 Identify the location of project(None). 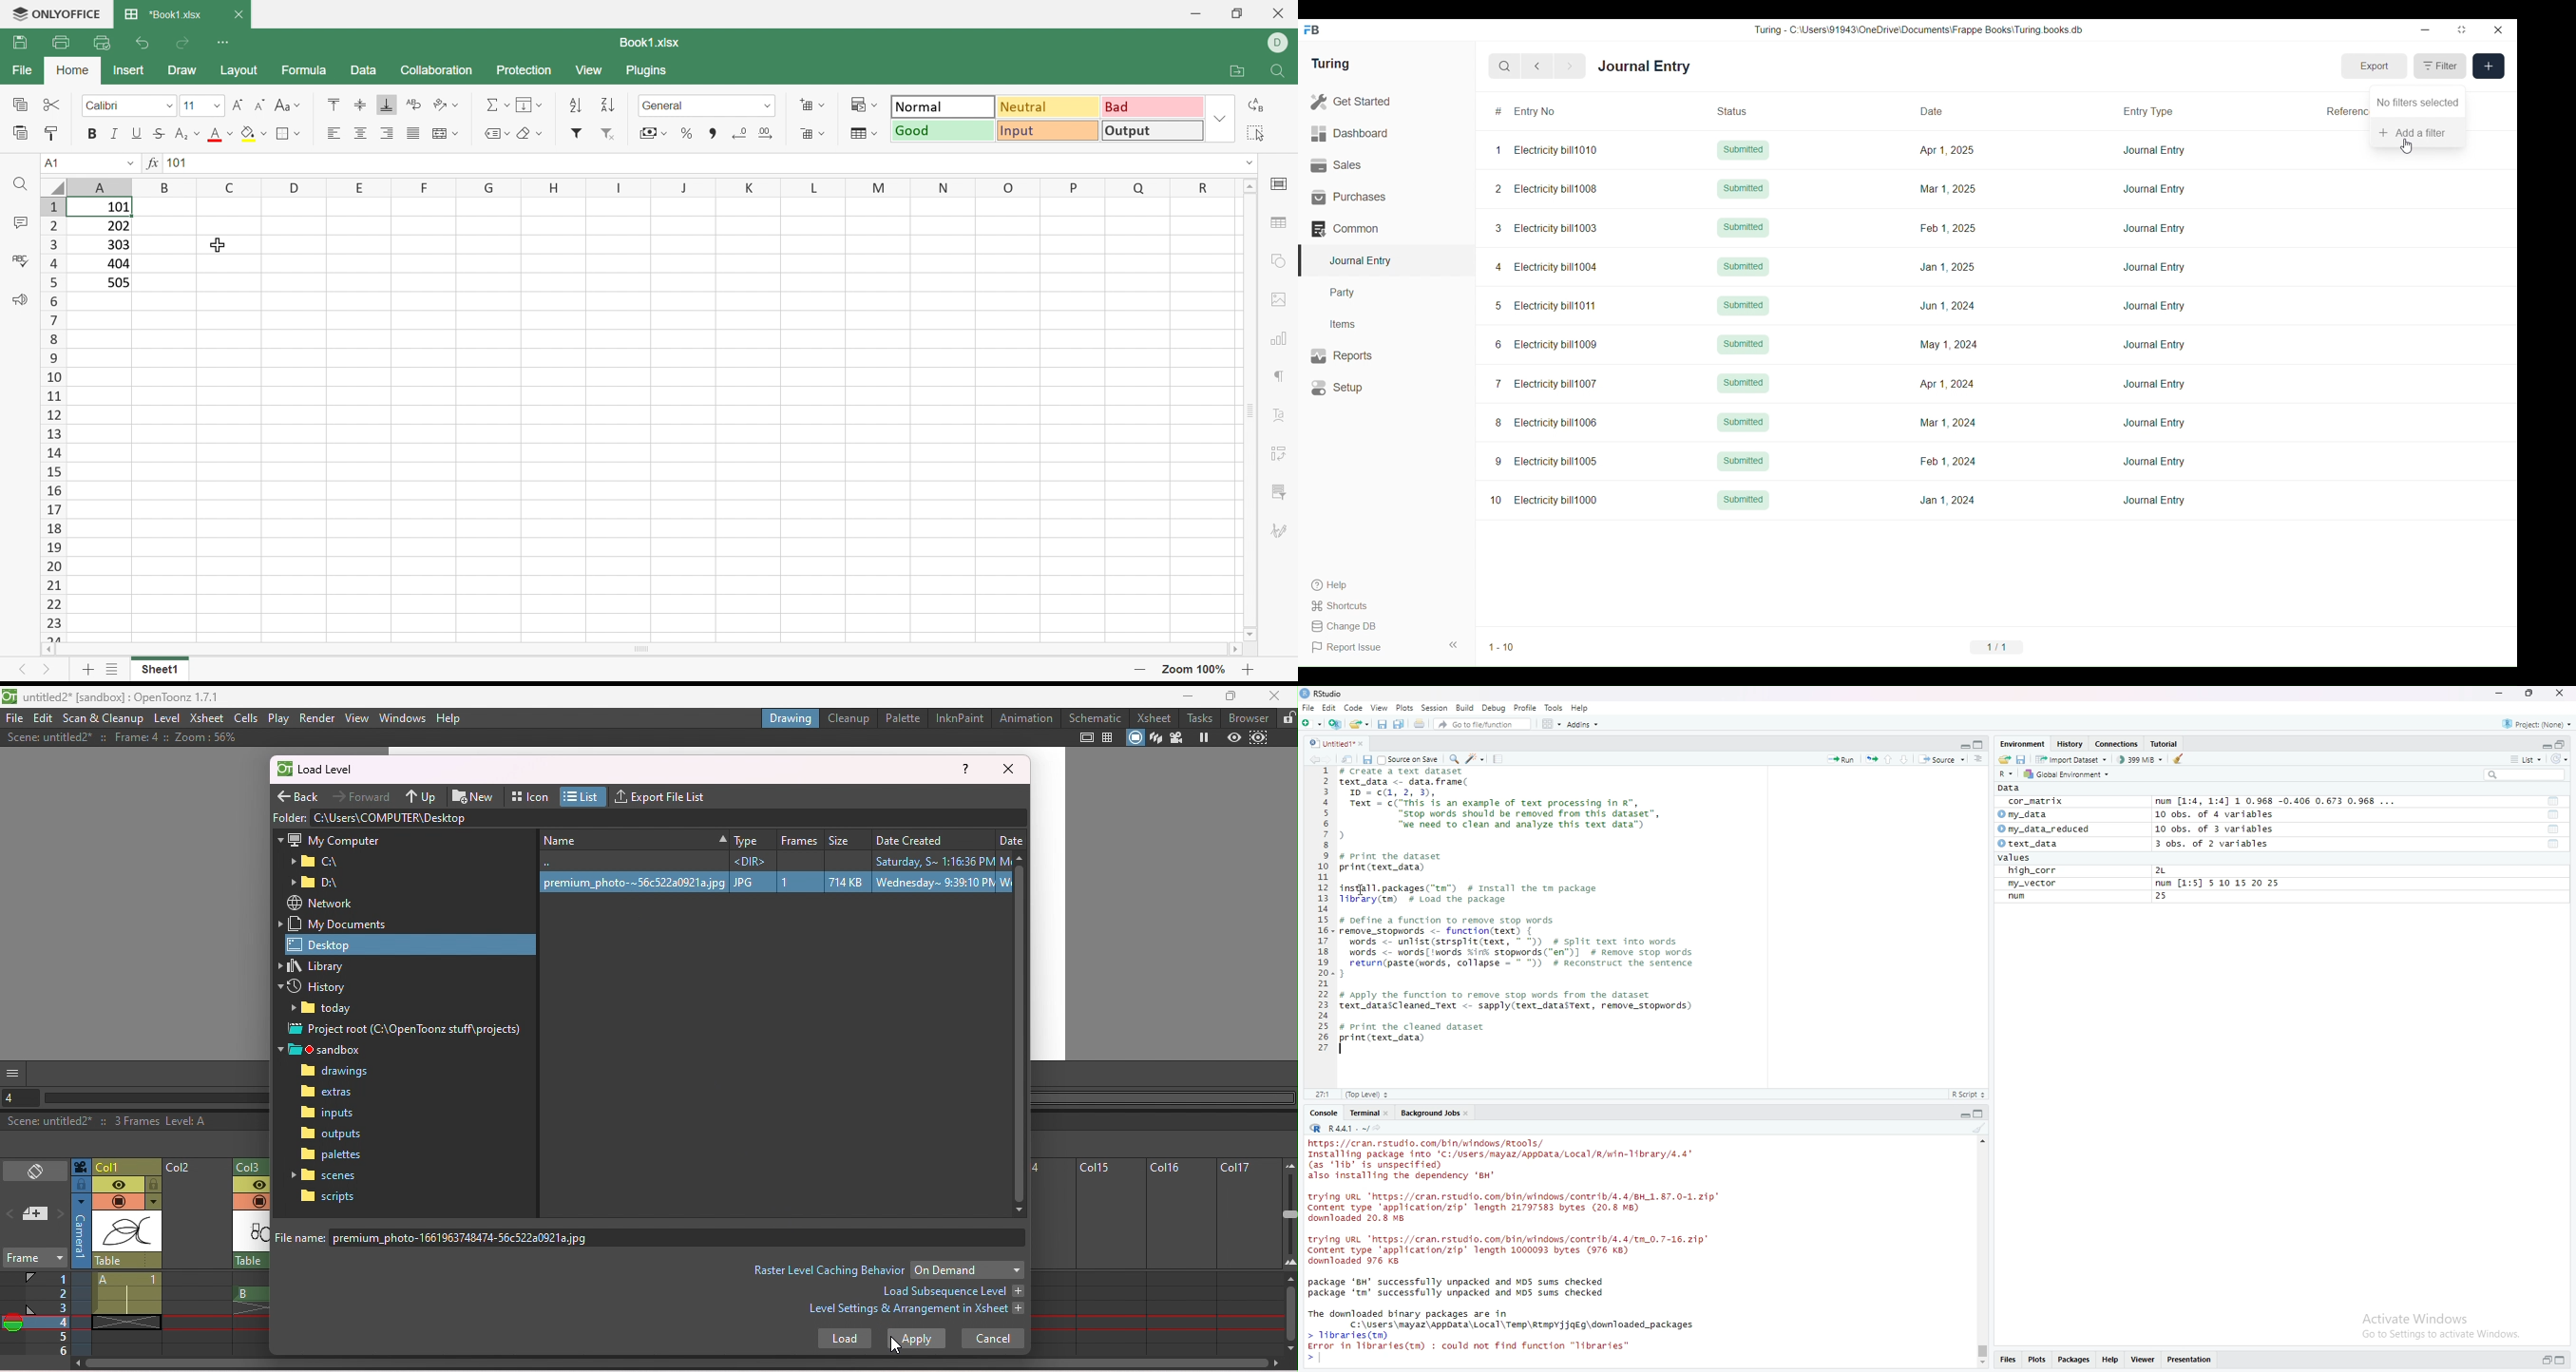
(2538, 724).